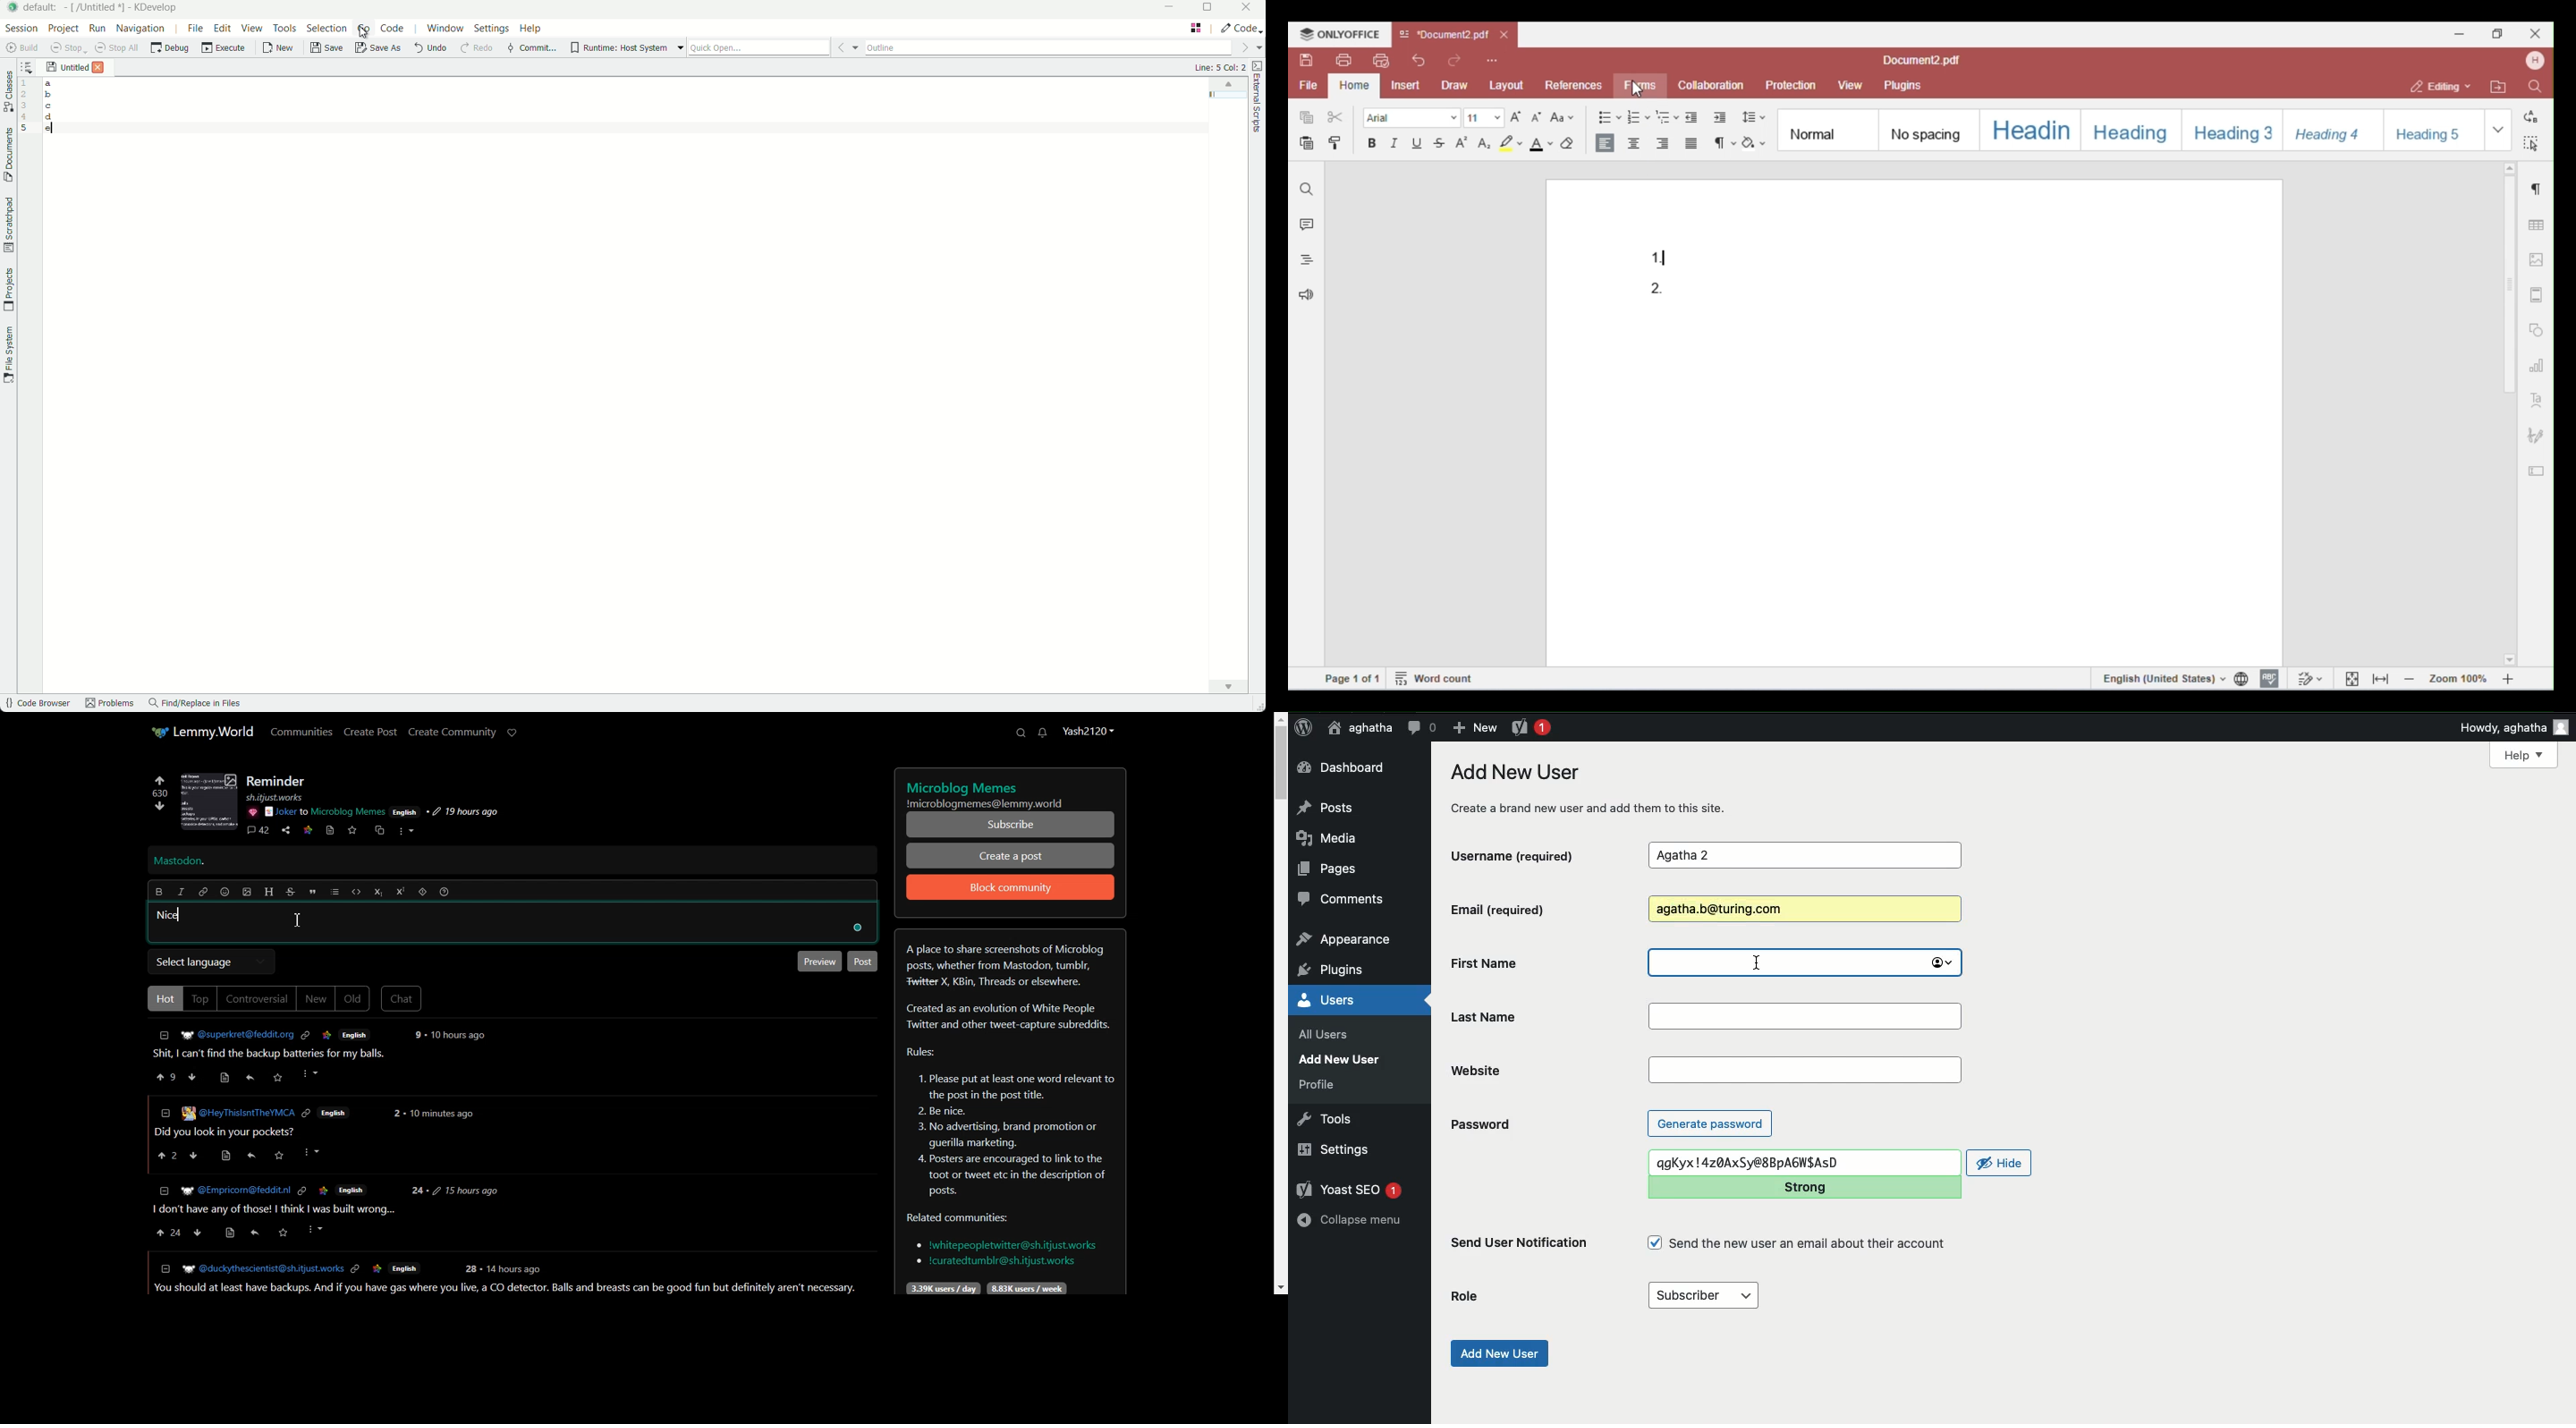 The image size is (2576, 1428). I want to click on first name, so click(1806, 961).